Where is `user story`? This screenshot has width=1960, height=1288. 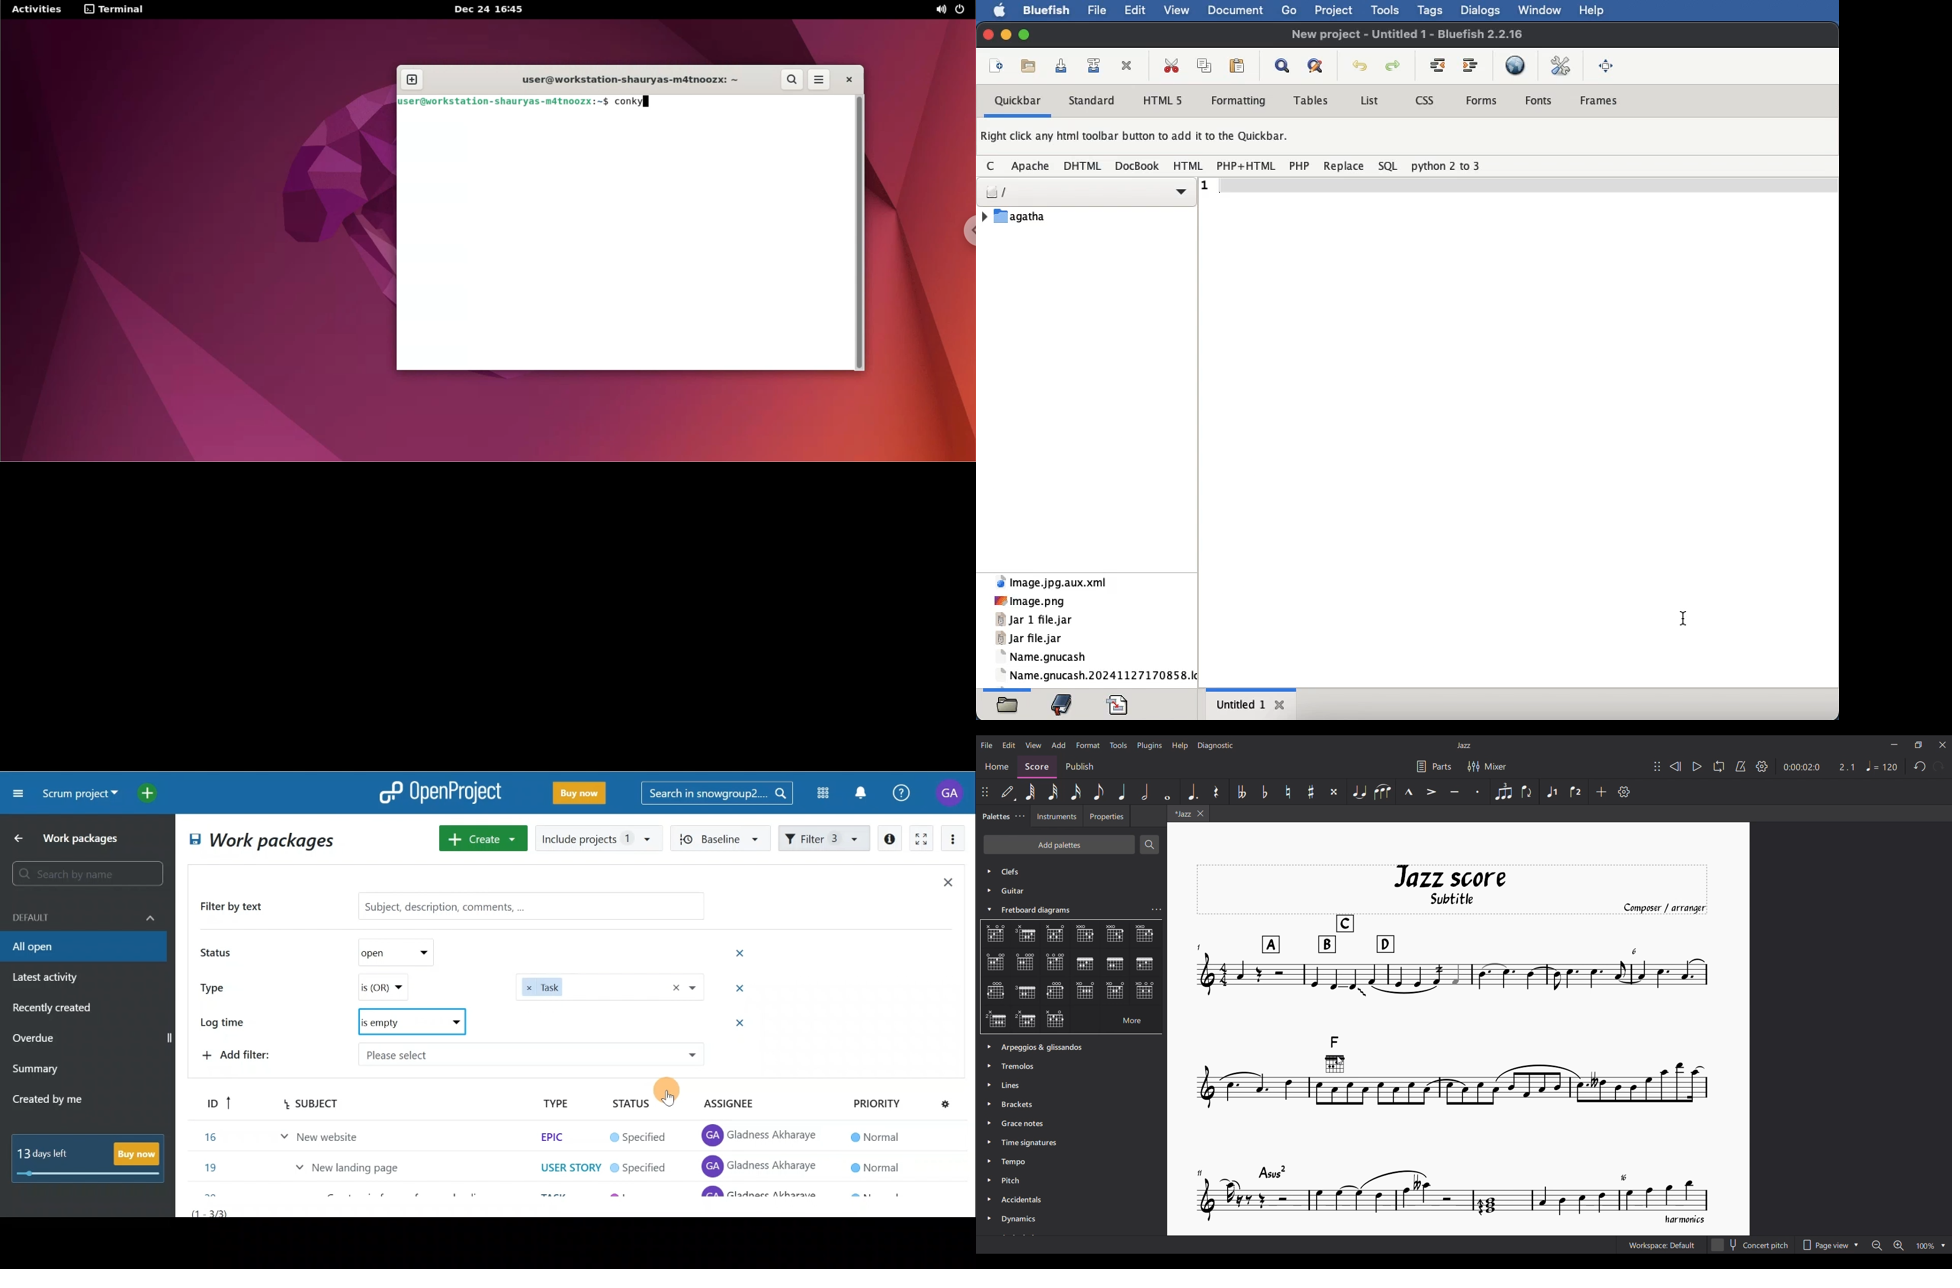 user story is located at coordinates (567, 1165).